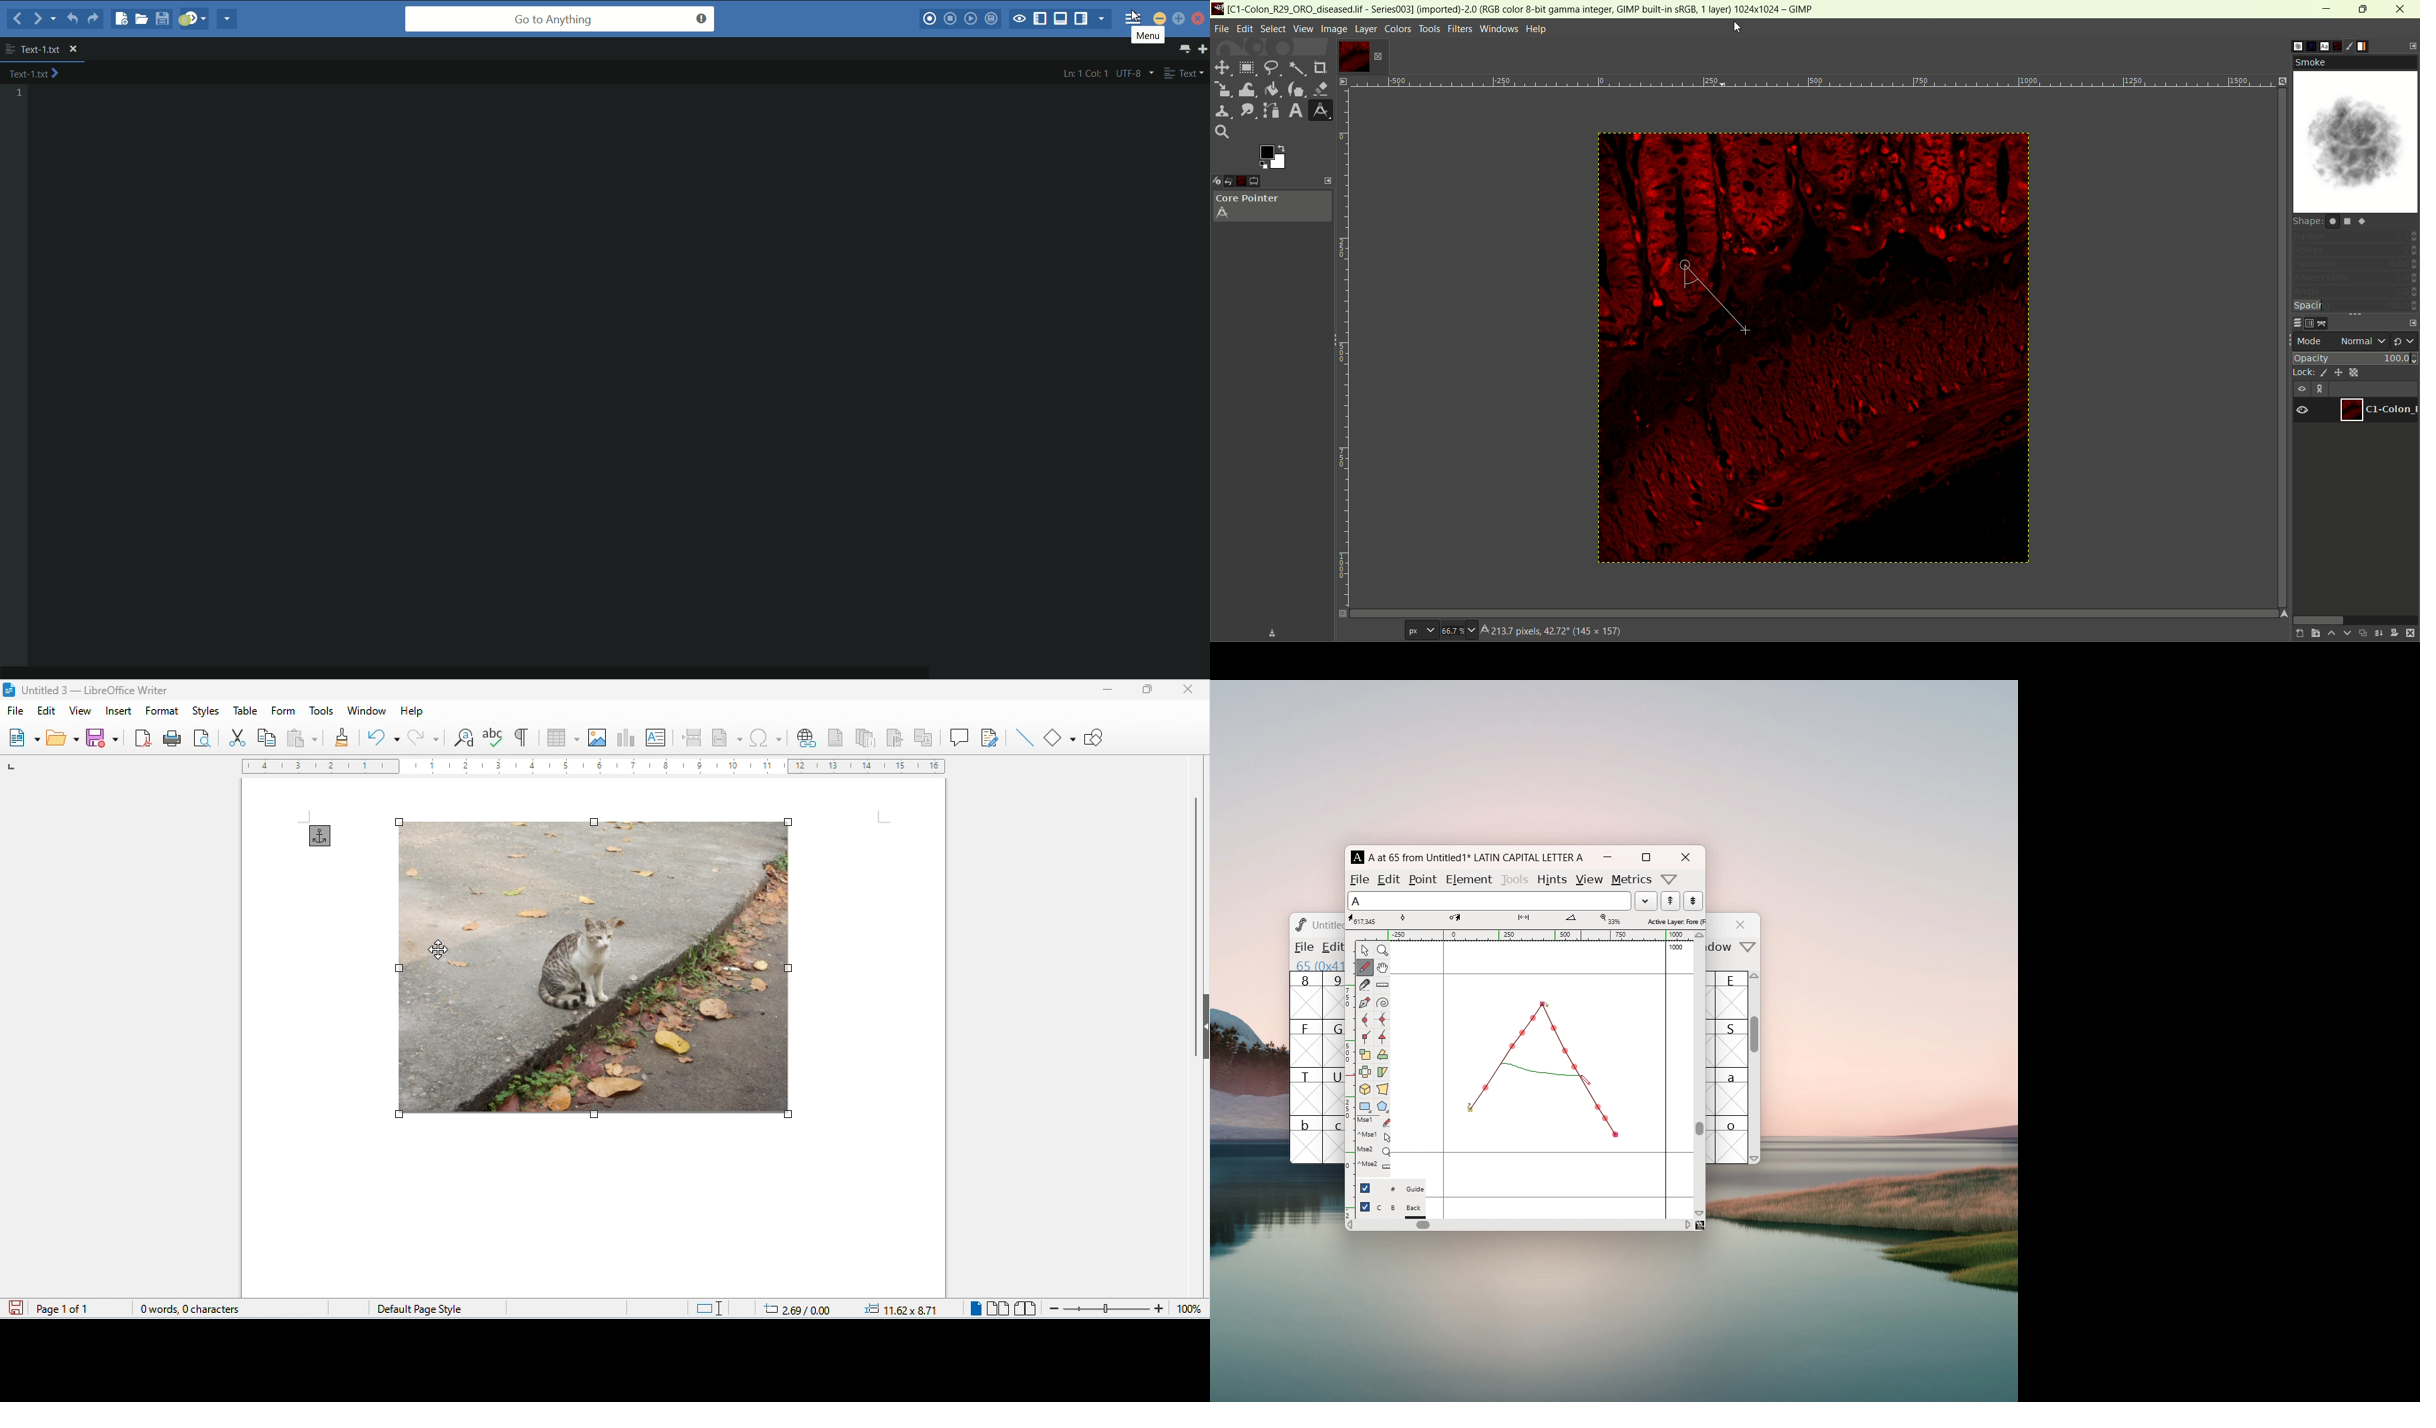 This screenshot has height=1428, width=2436. What do you see at coordinates (2406, 341) in the screenshot?
I see `switch to another group of mode` at bounding box center [2406, 341].